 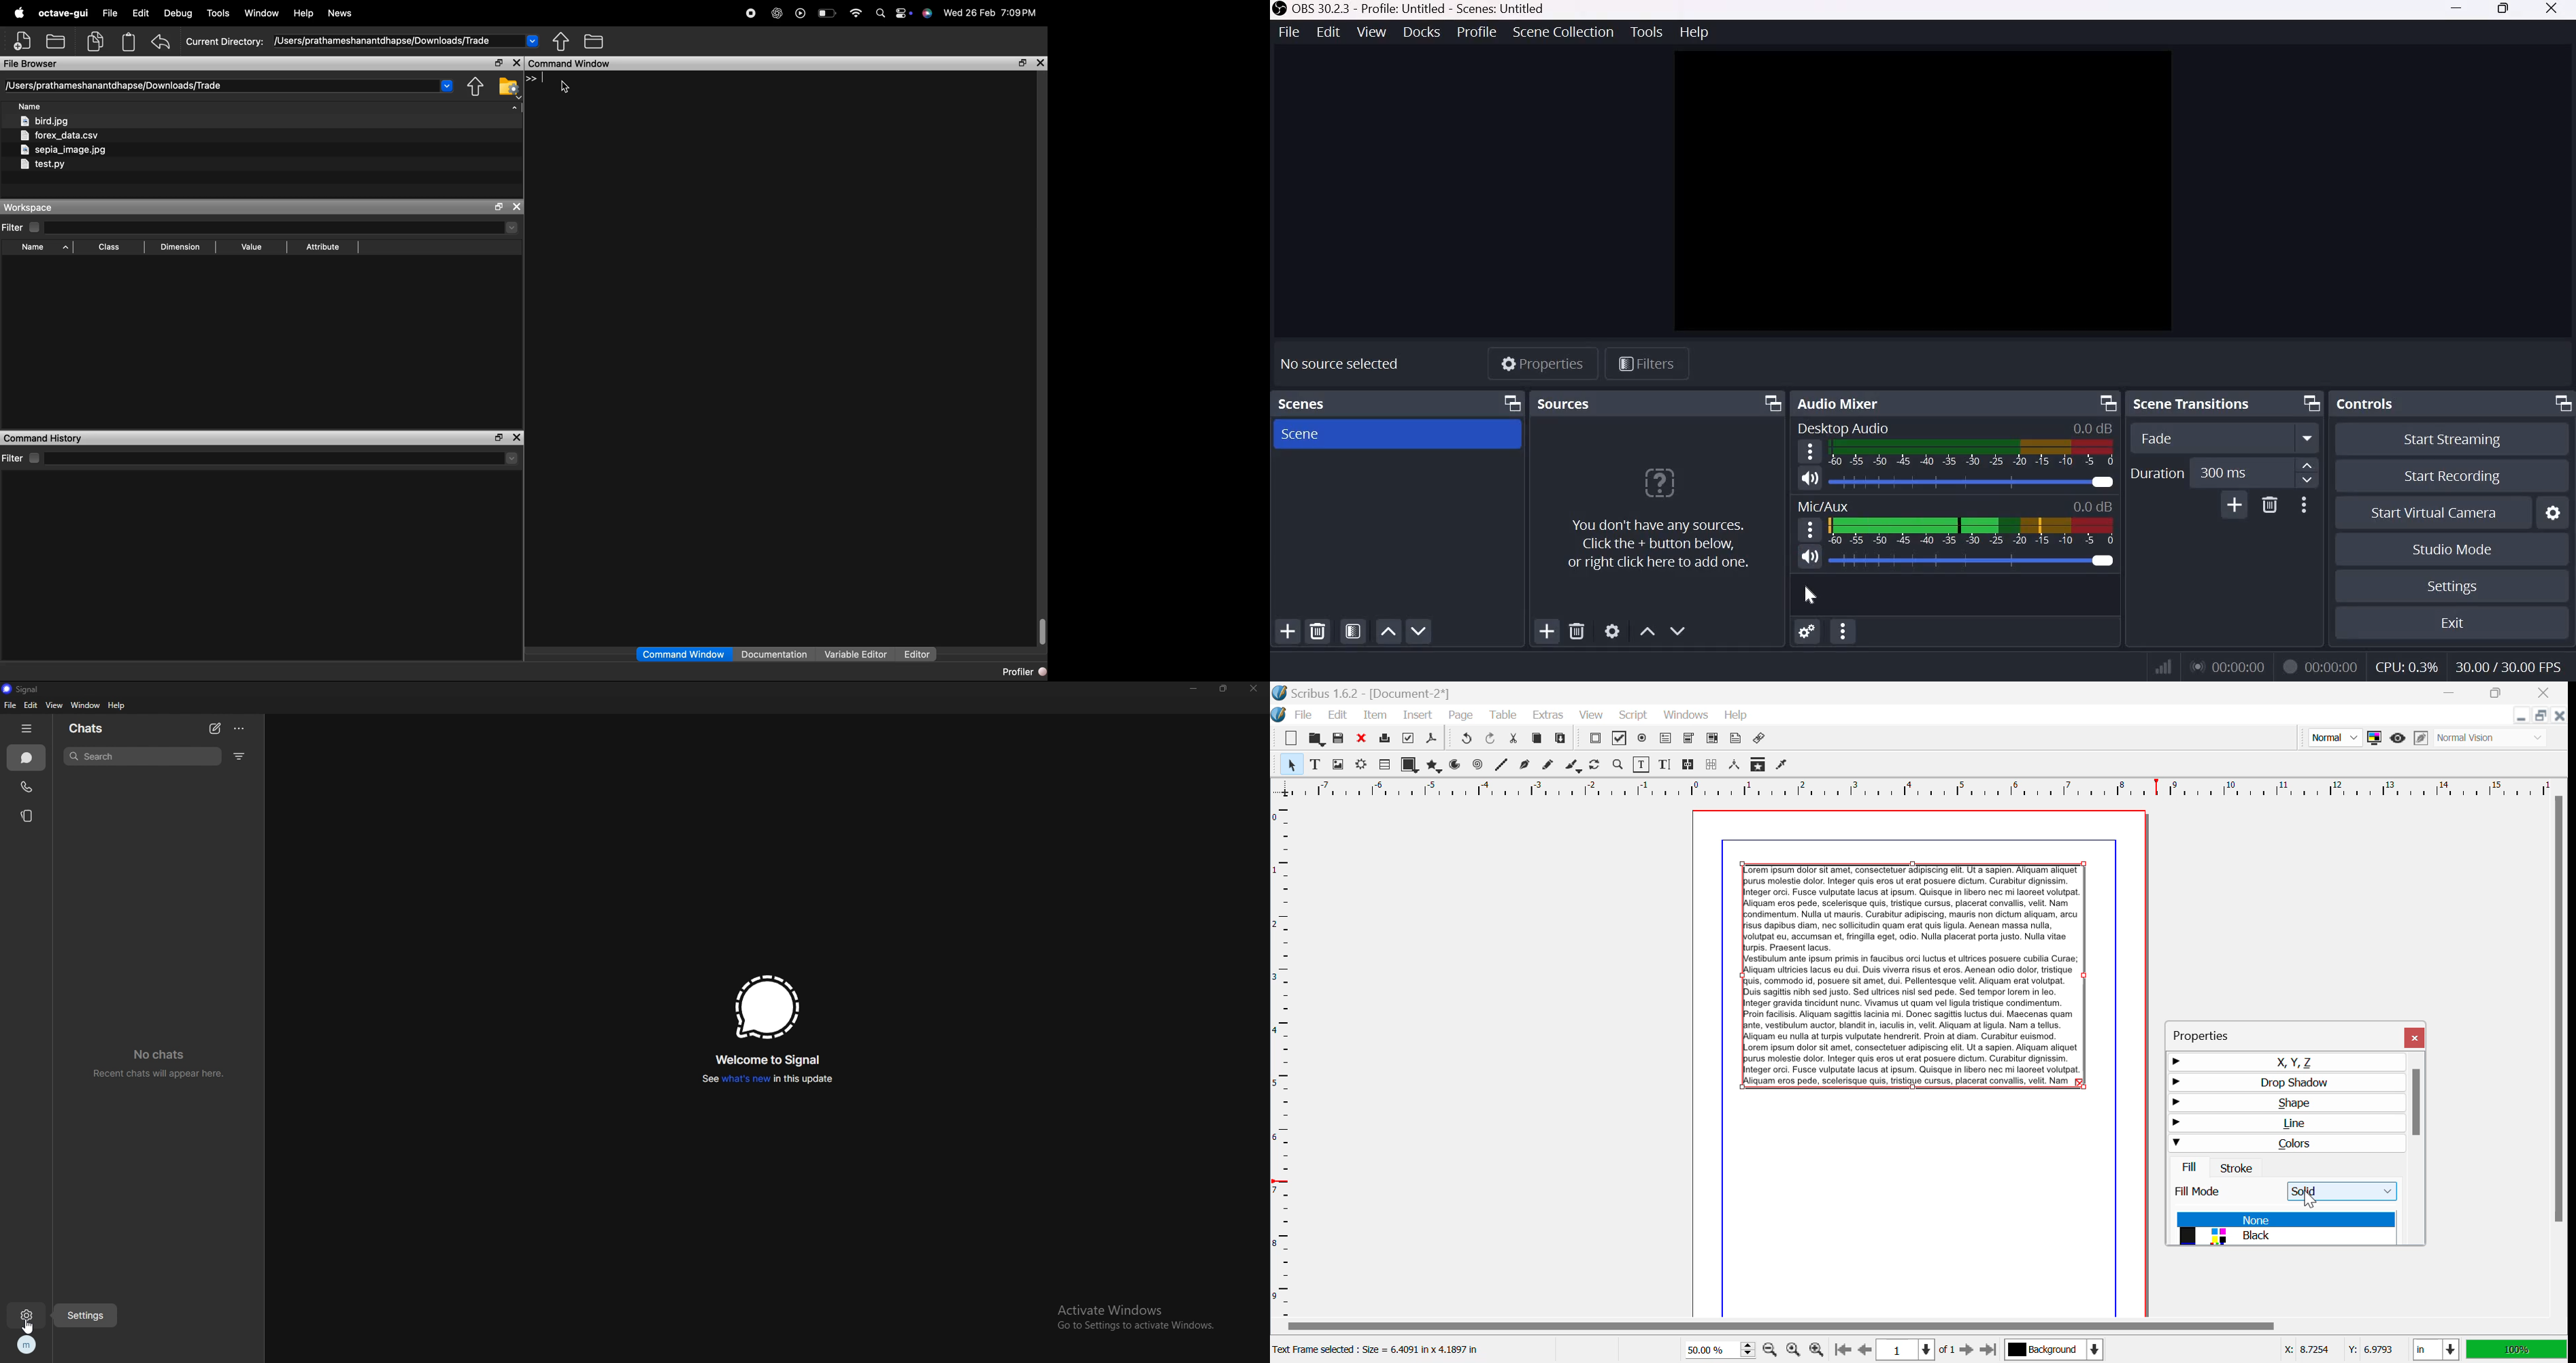 I want to click on Measurement Units, so click(x=2437, y=1351).